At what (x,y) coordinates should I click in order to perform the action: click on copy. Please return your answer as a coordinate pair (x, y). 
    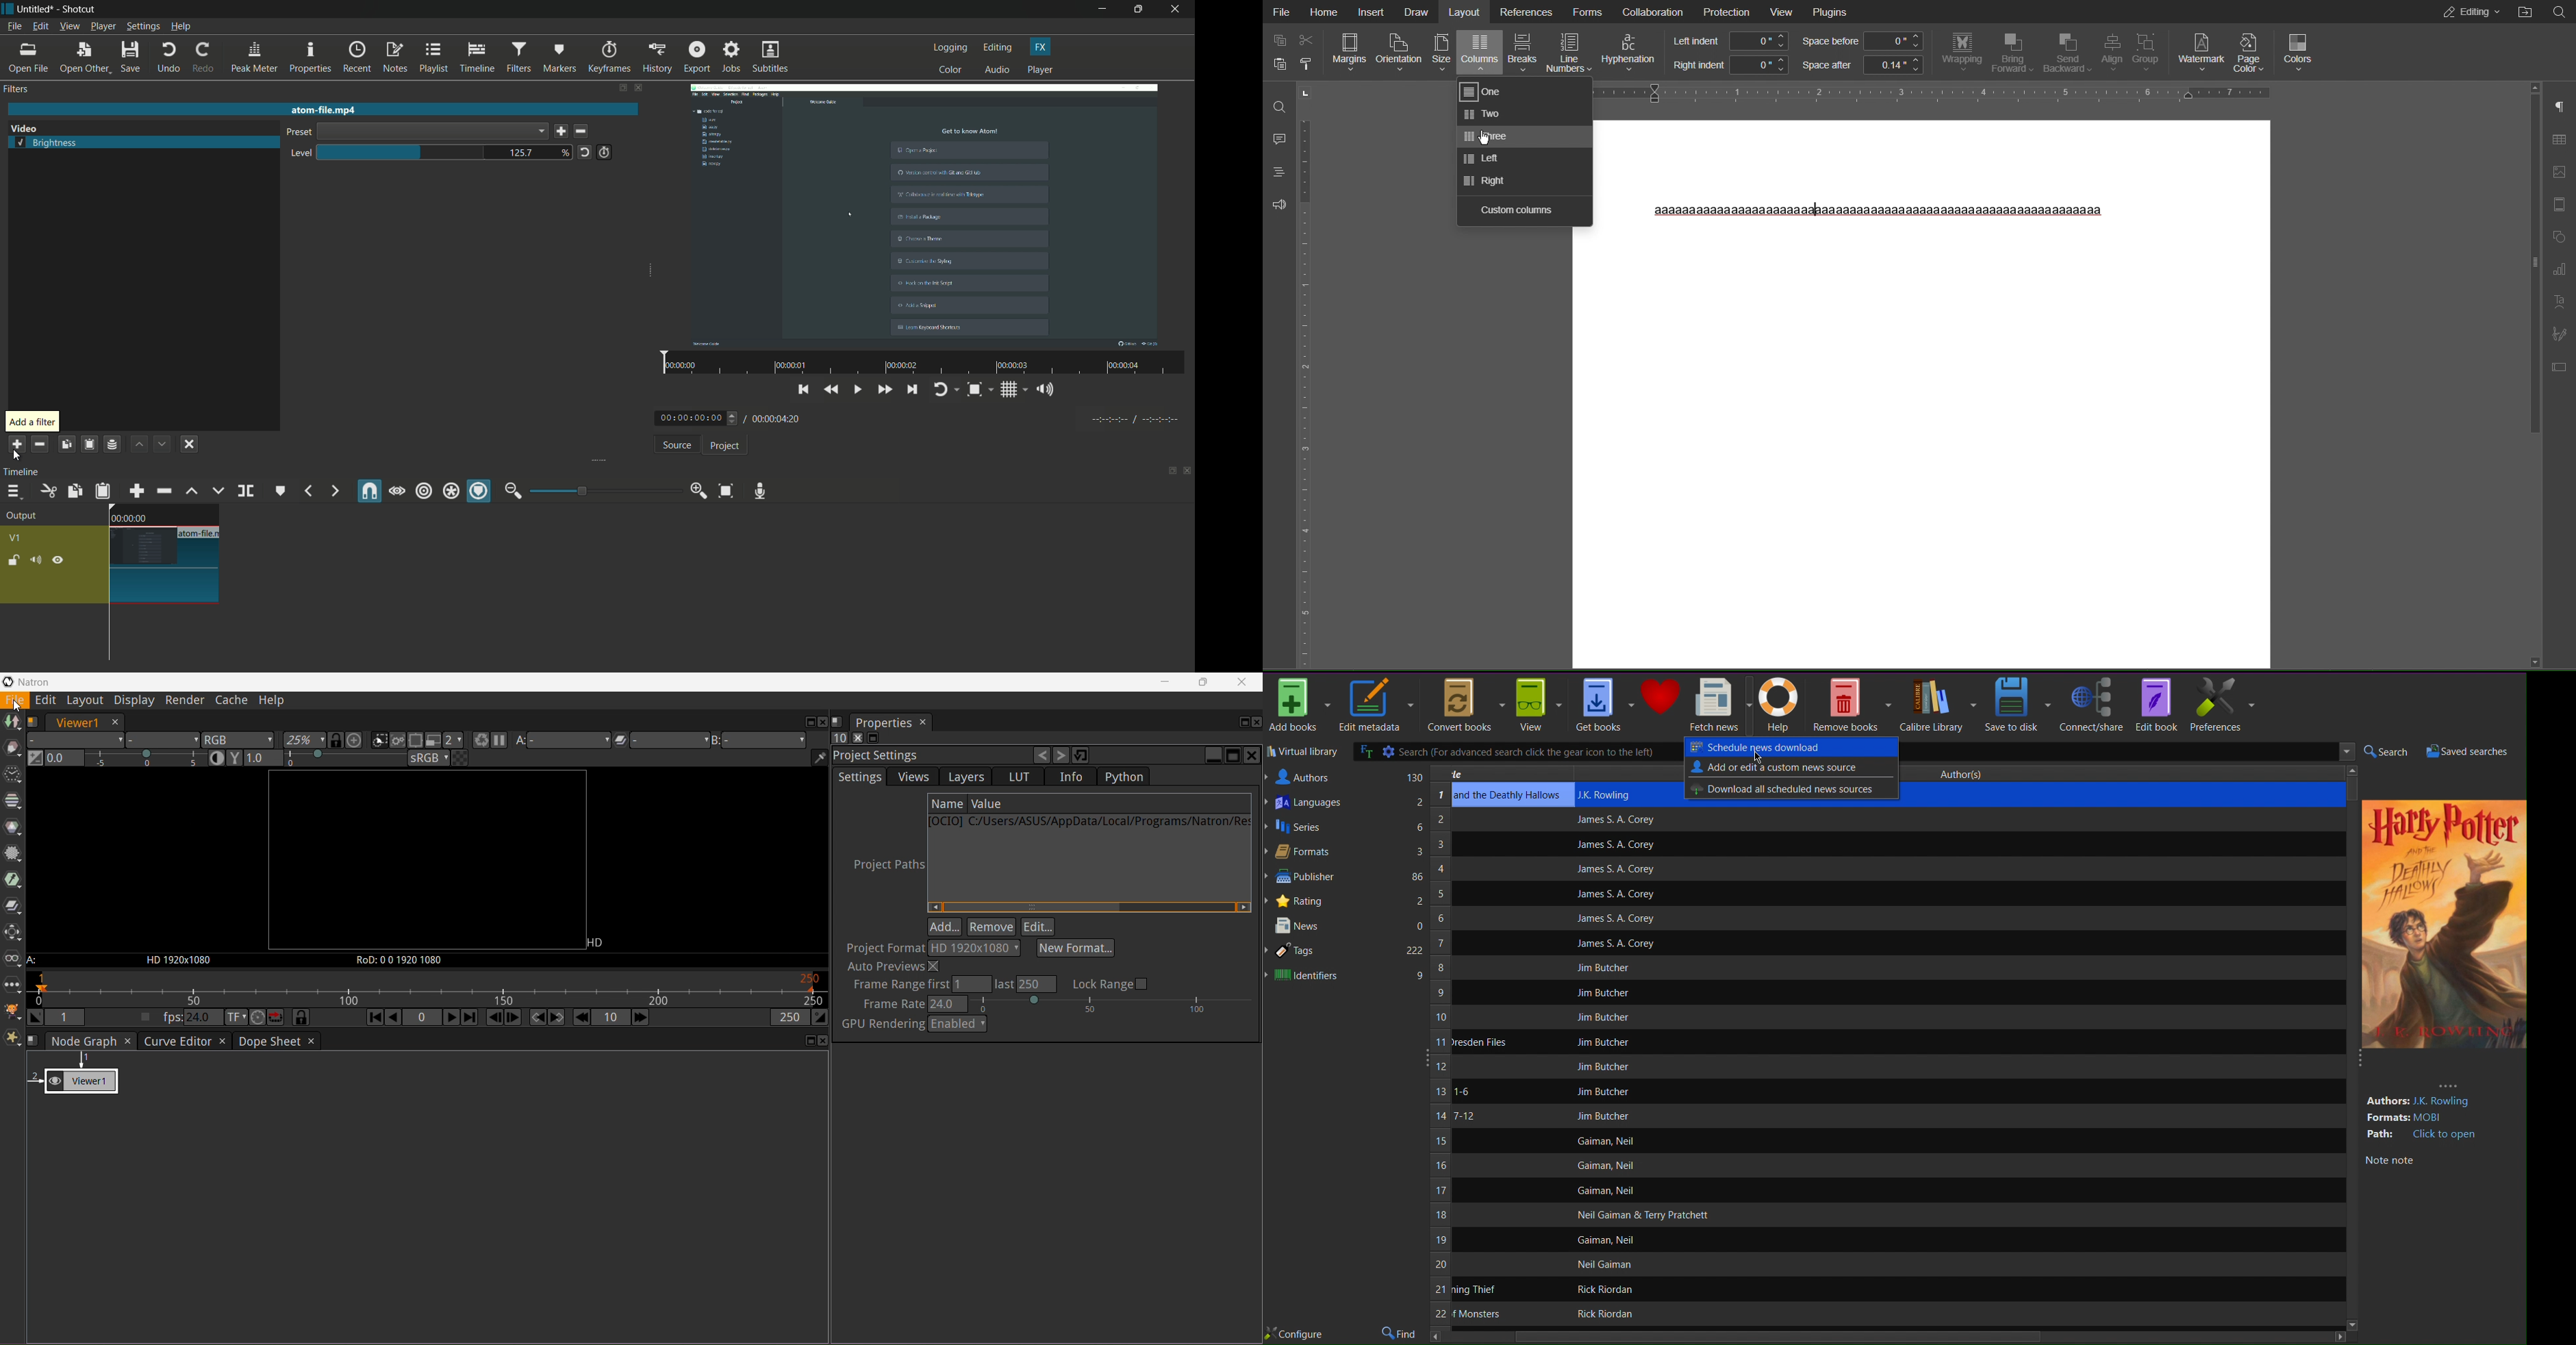
    Looking at the image, I should click on (73, 491).